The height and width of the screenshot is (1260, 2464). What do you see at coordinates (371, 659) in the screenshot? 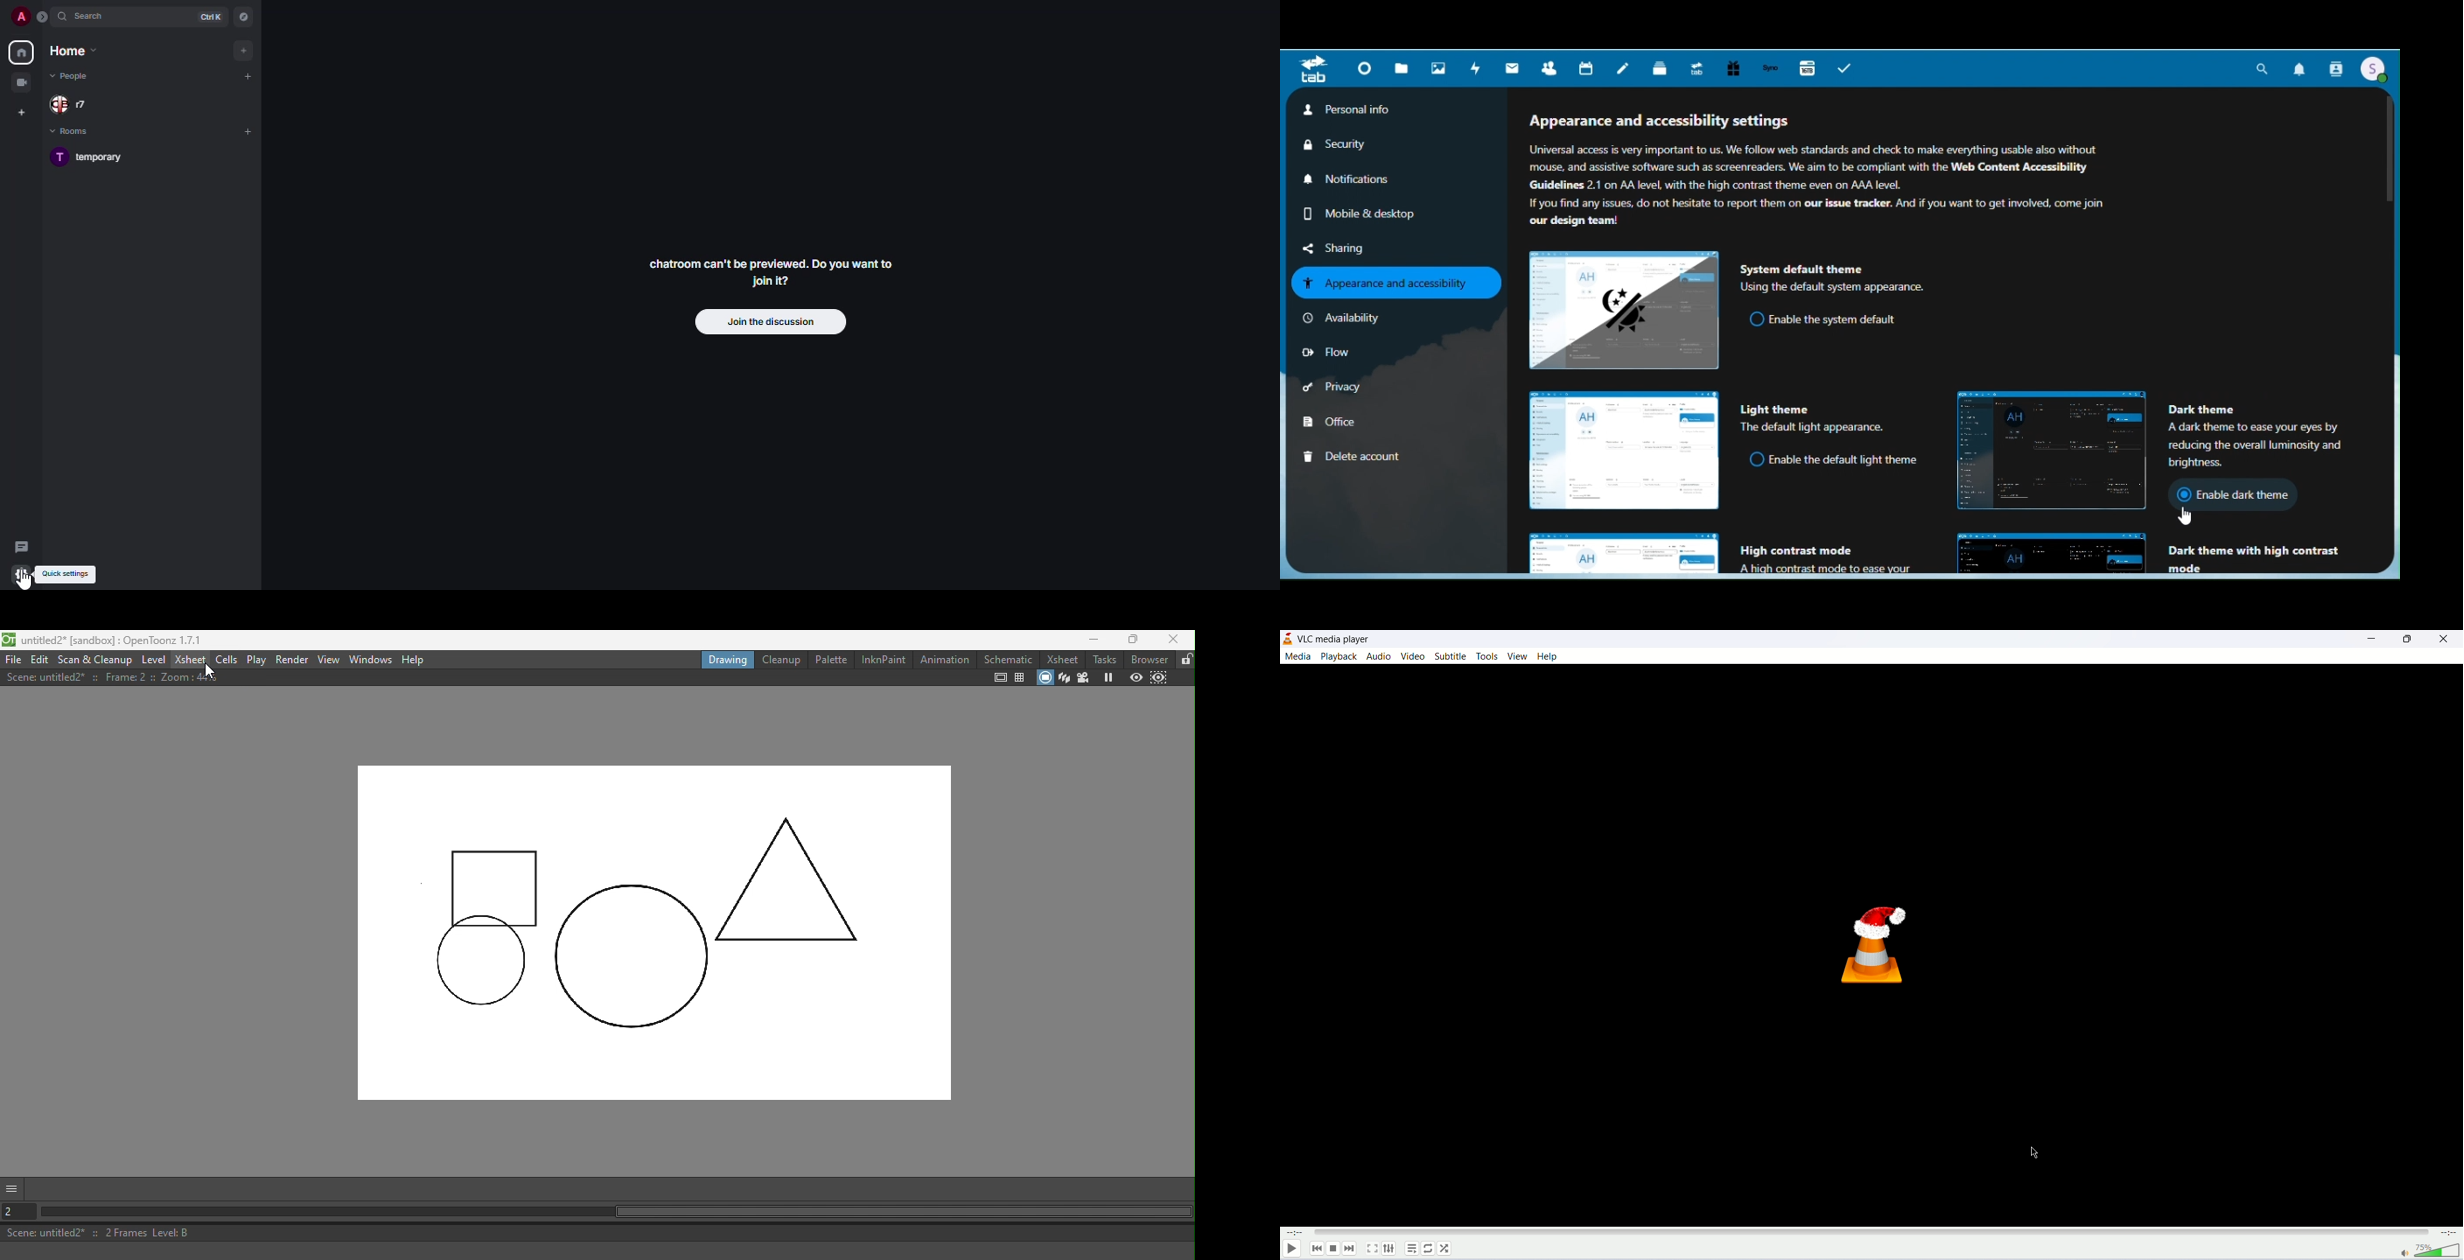
I see `Windows` at bounding box center [371, 659].